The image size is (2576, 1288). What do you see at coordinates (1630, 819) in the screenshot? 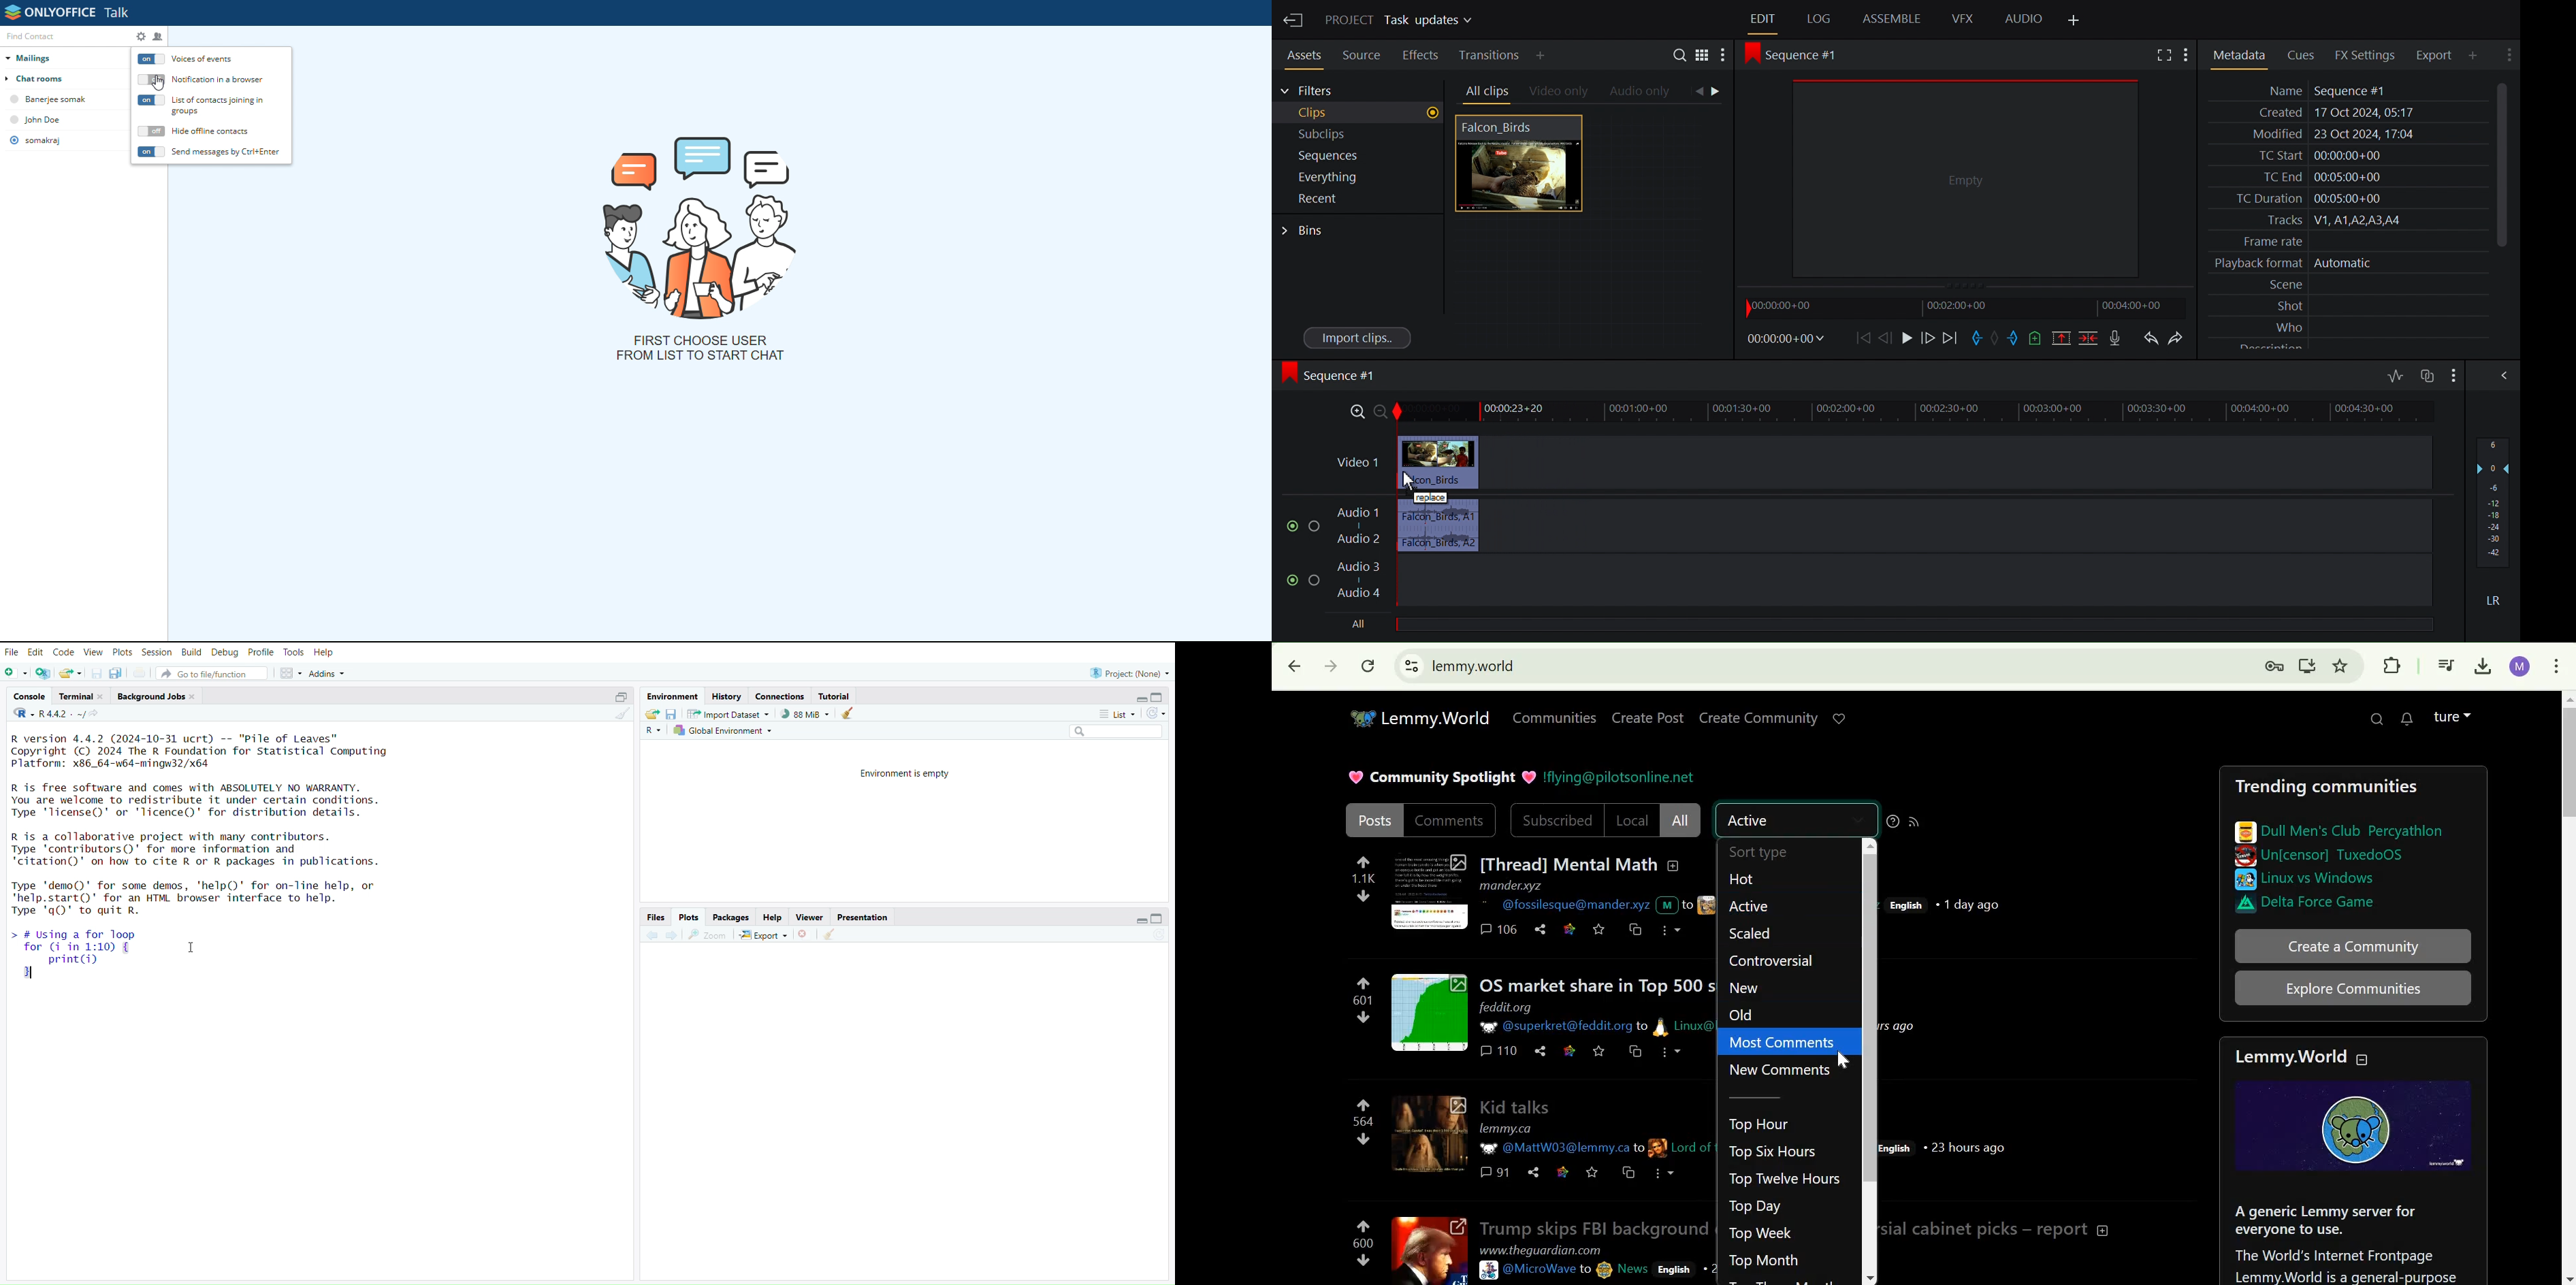
I see `Local` at bounding box center [1630, 819].